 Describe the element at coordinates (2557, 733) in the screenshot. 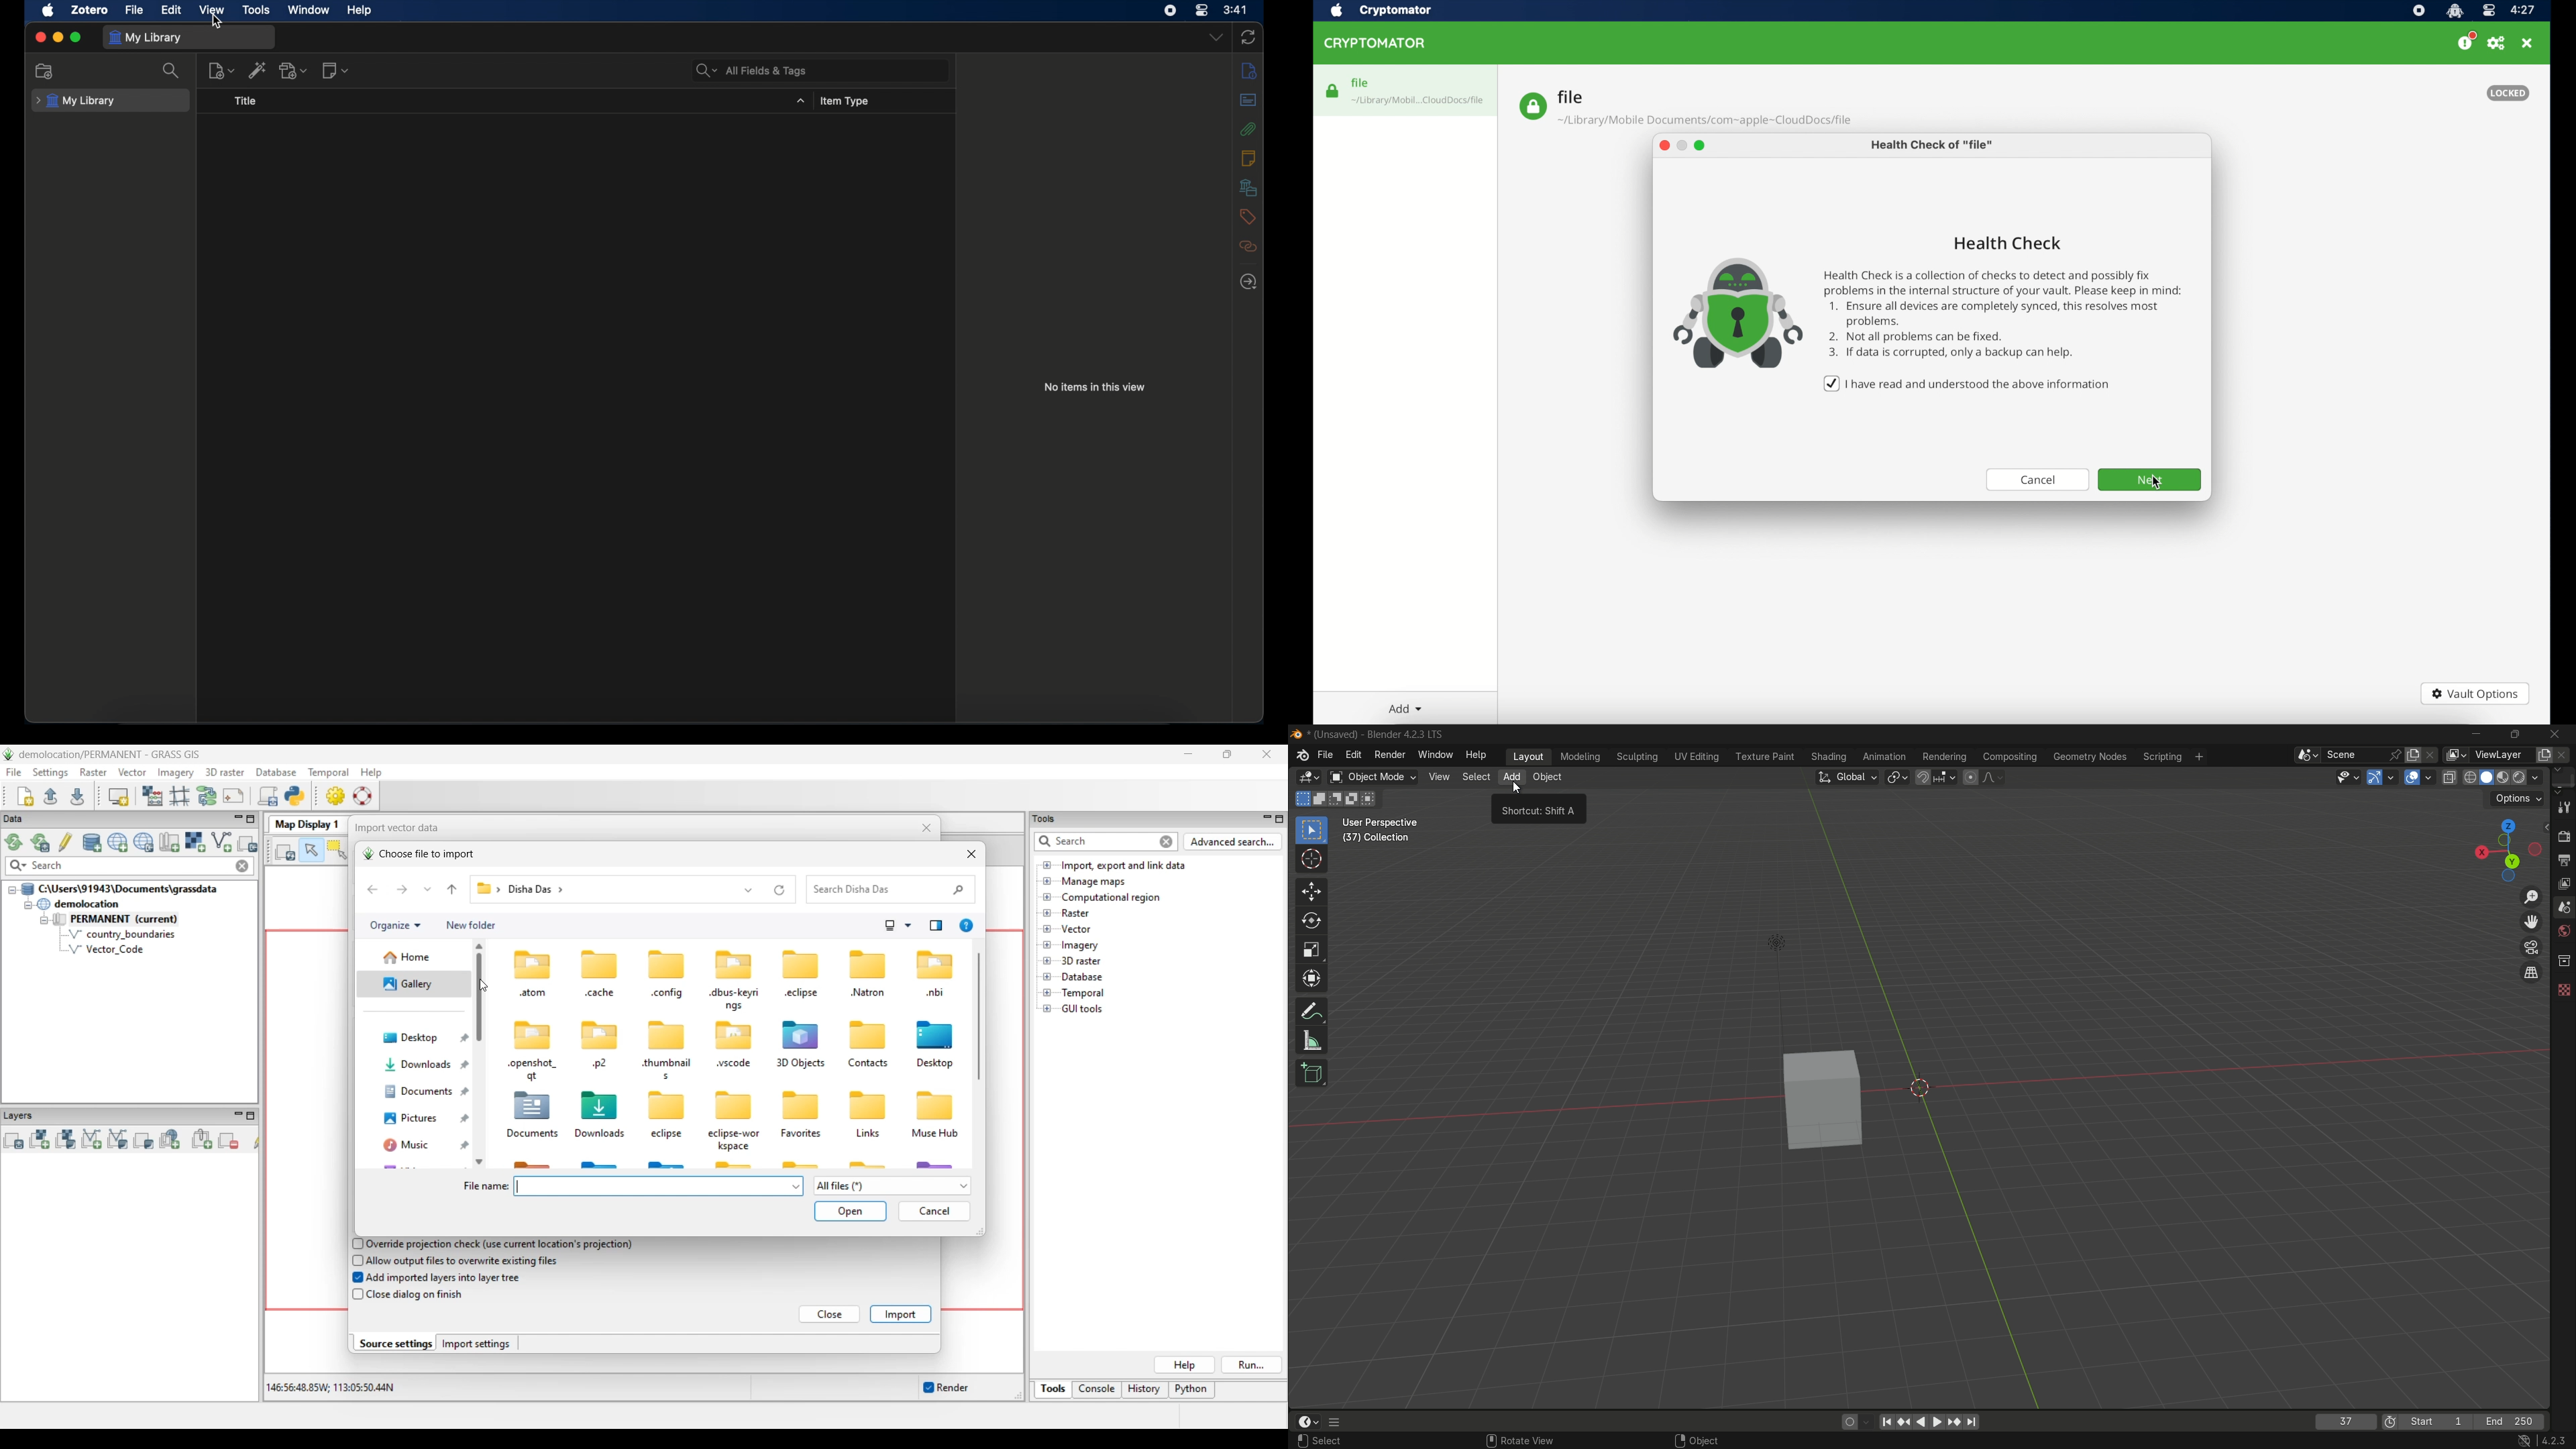

I see `close app` at that location.